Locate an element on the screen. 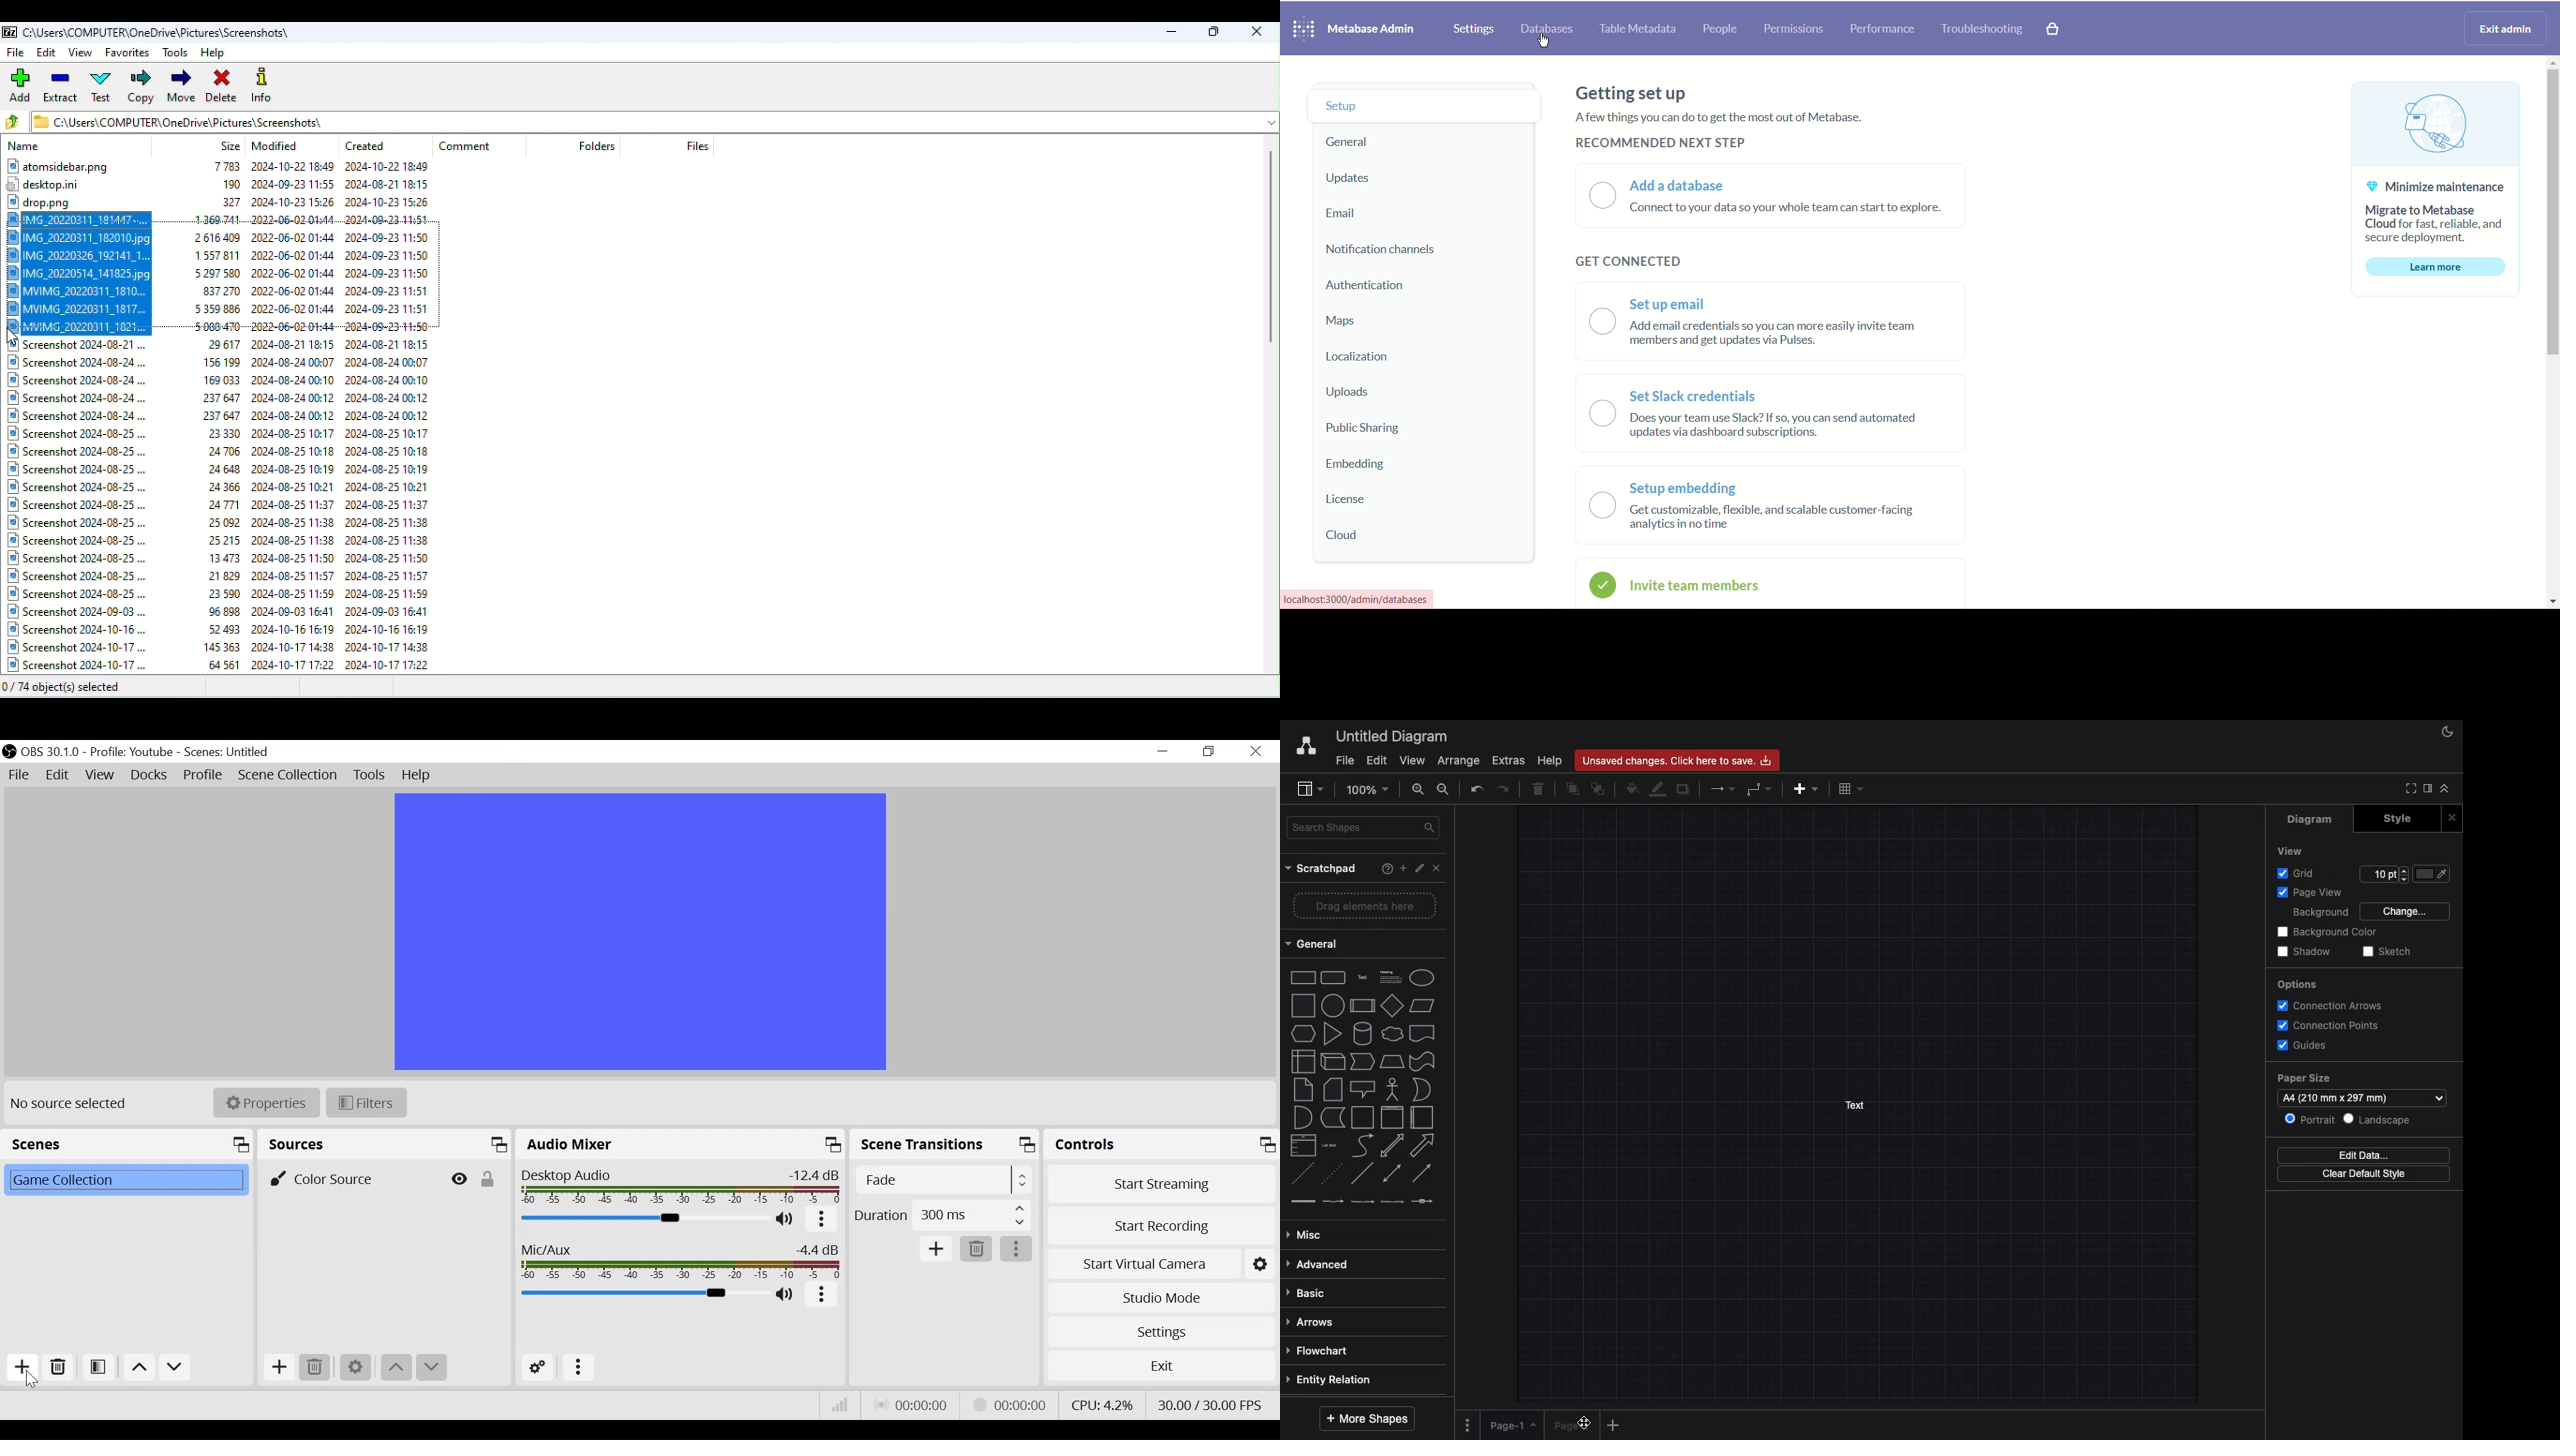 This screenshot has height=1456, width=2576. To back is located at coordinates (1599, 790).